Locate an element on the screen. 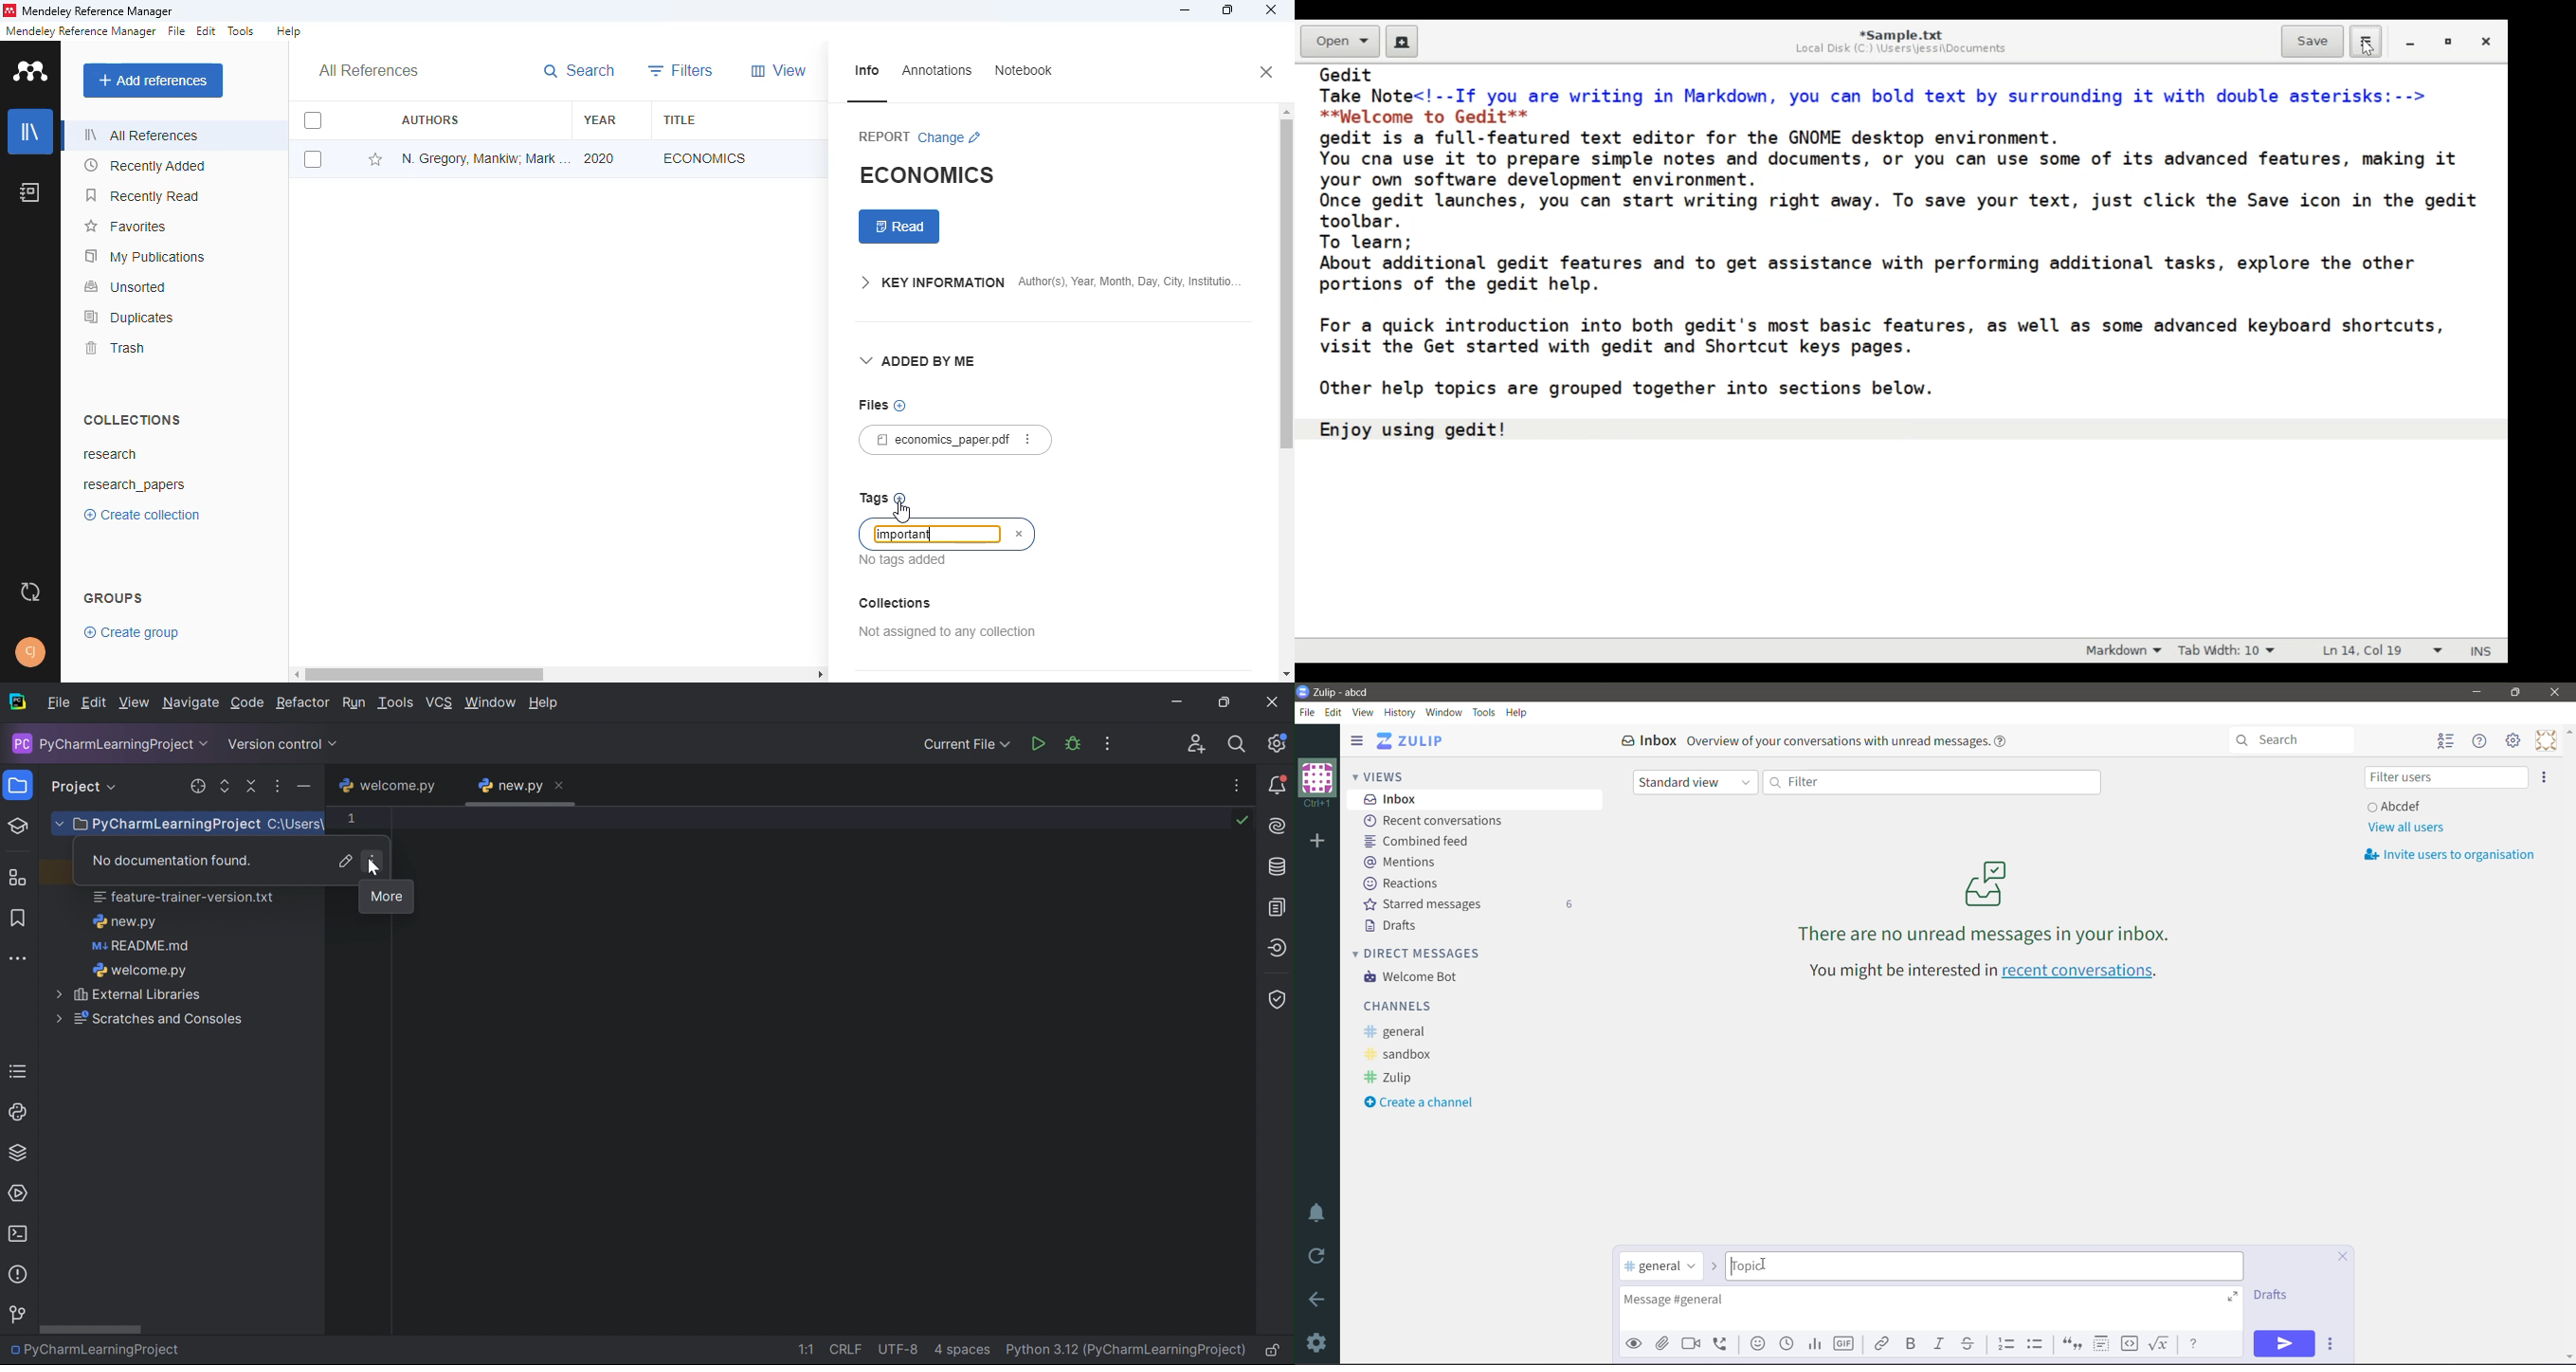 The width and height of the screenshot is (2576, 1372). Message Formatting is located at coordinates (2194, 1342).